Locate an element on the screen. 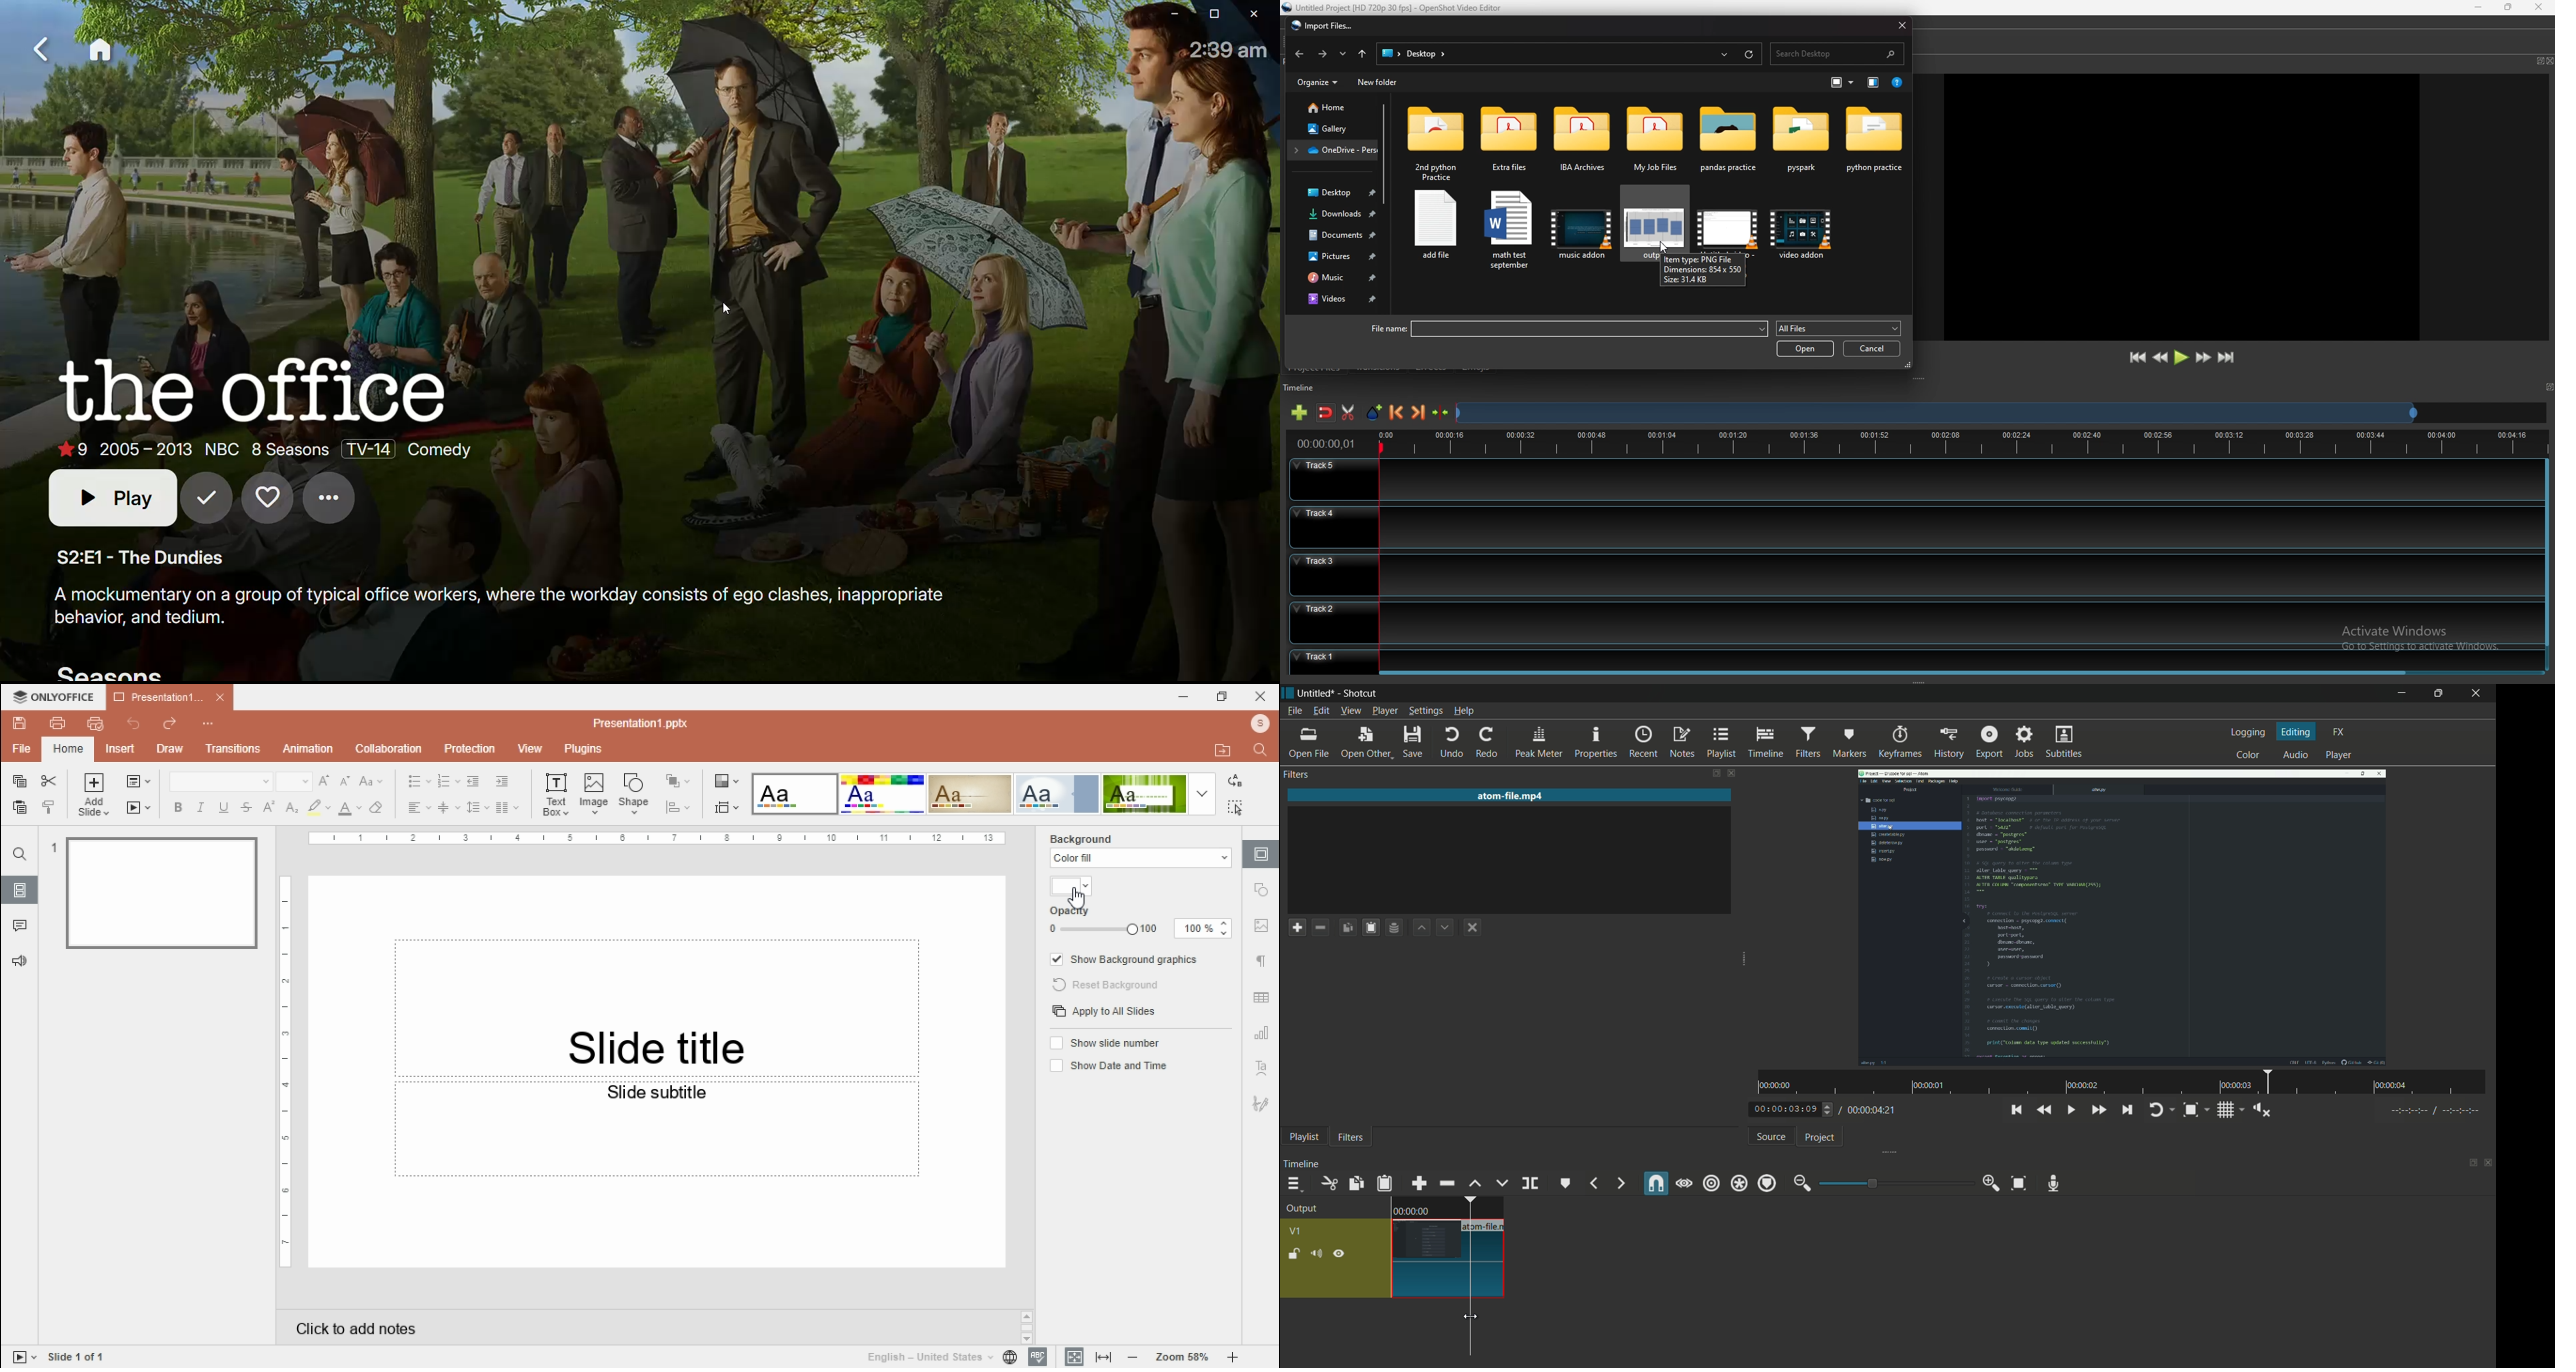  forward is located at coordinates (1322, 54).